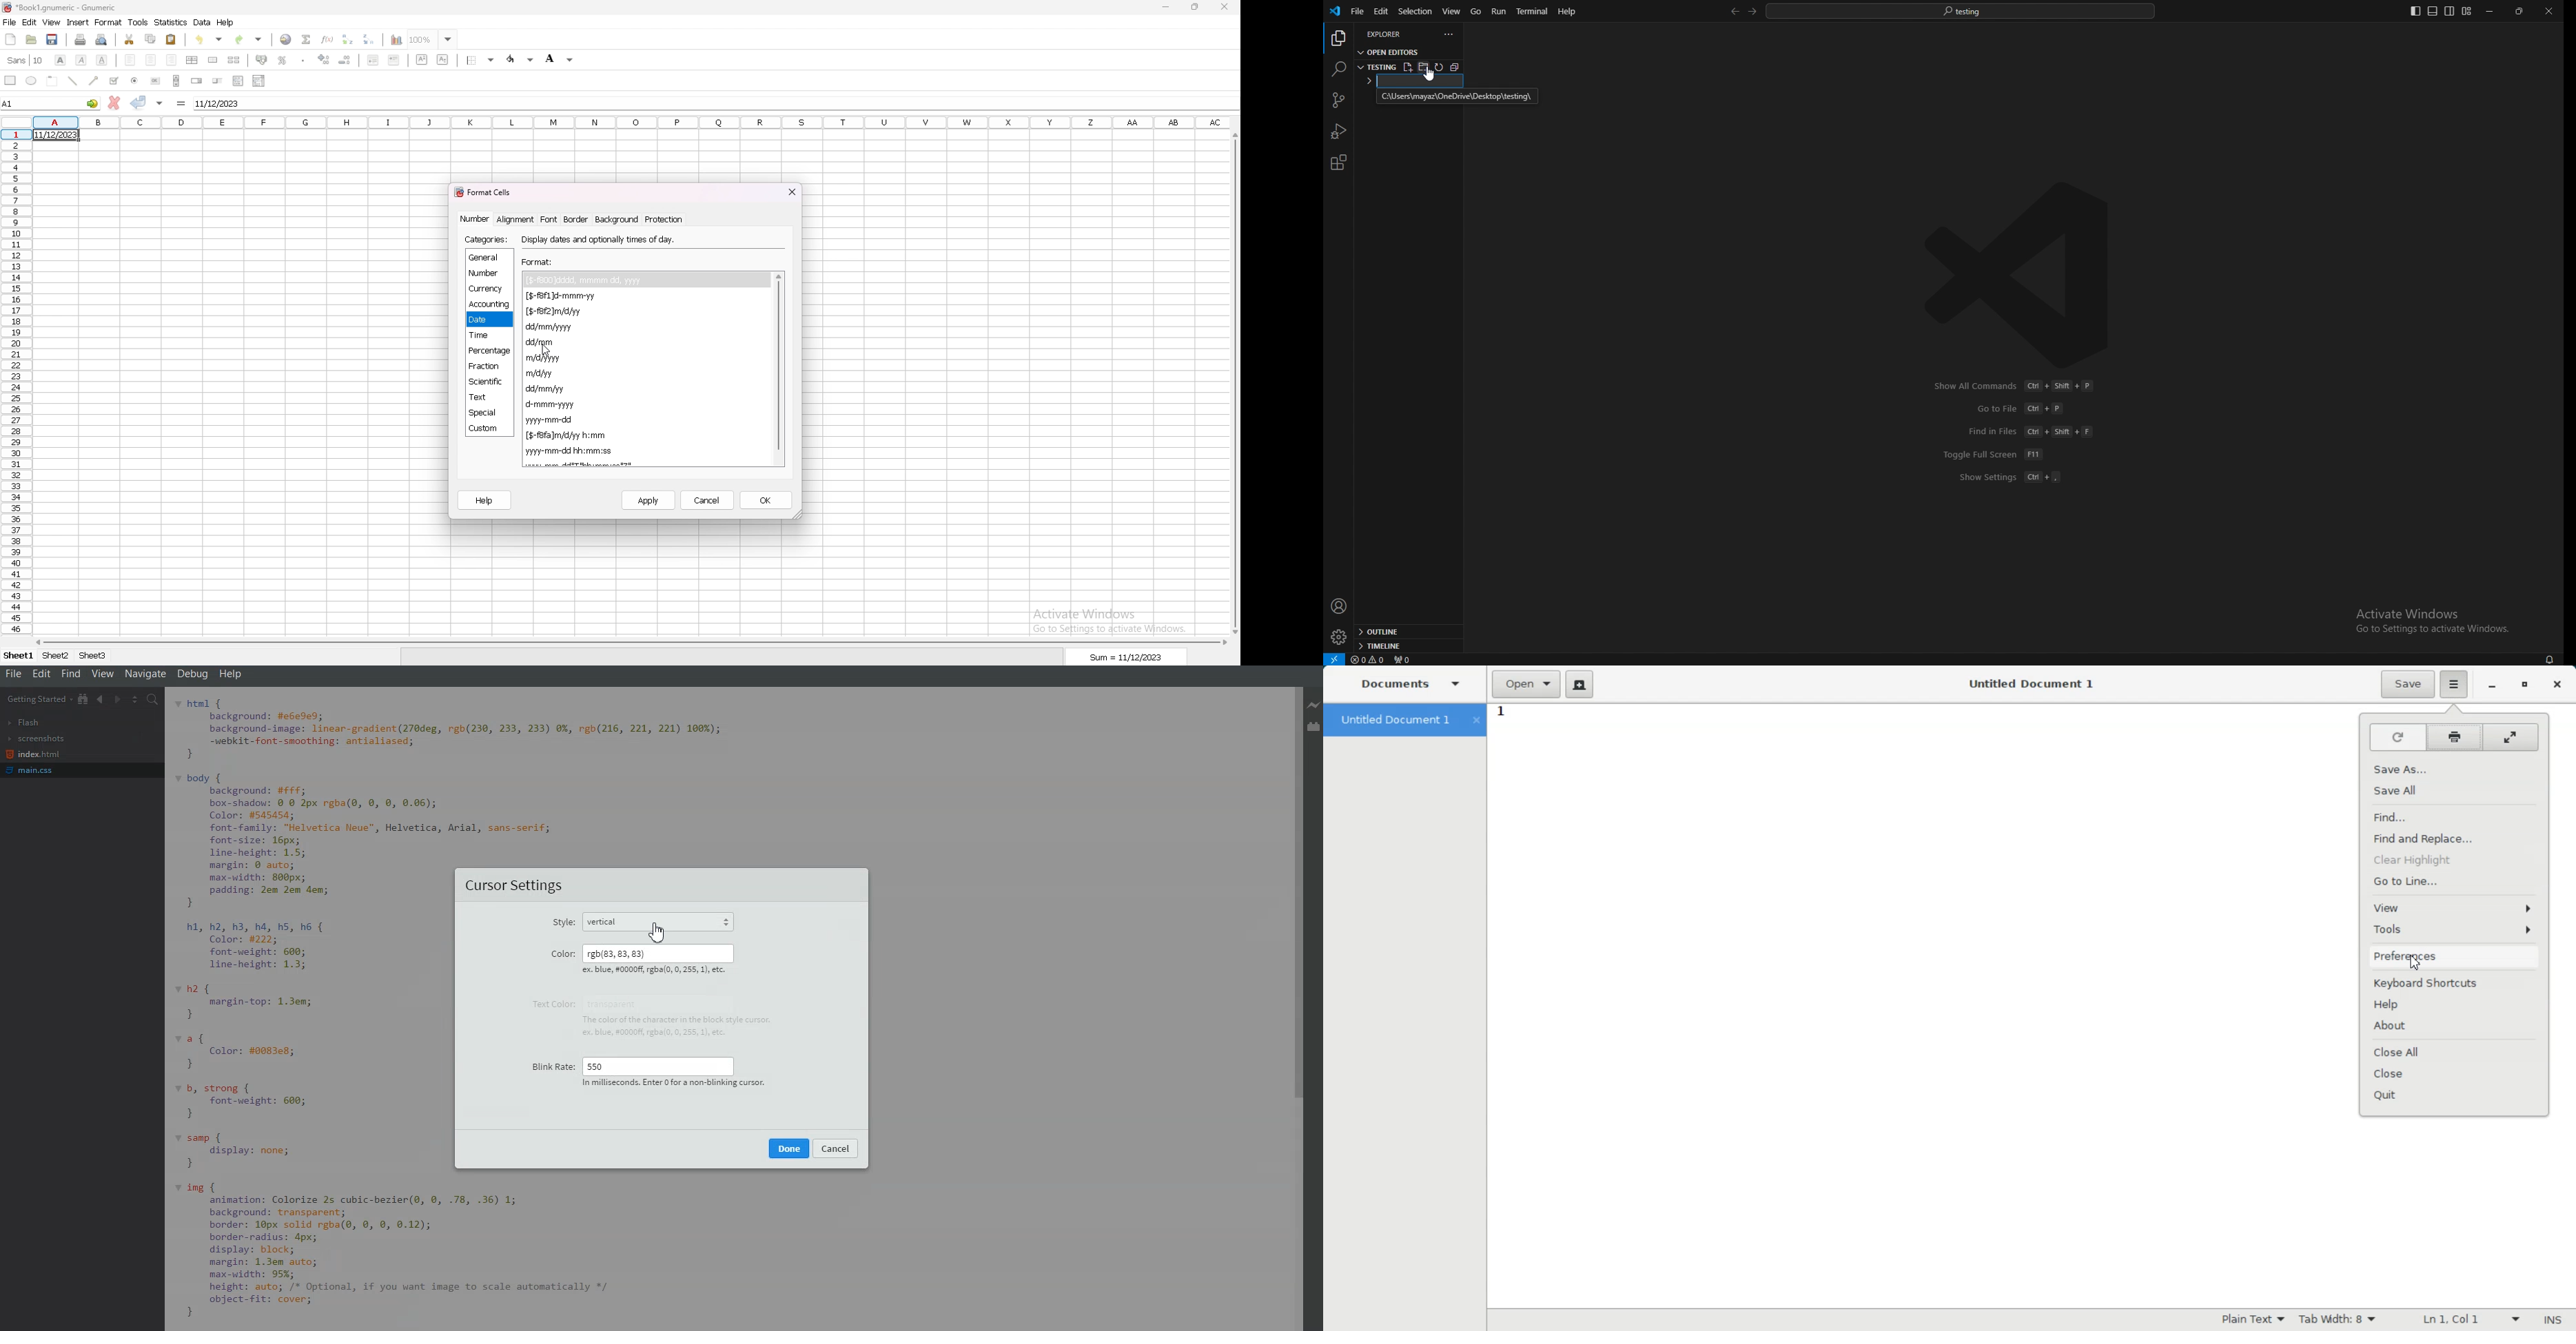  Describe the element at coordinates (2455, 1050) in the screenshot. I see `Close All` at that location.